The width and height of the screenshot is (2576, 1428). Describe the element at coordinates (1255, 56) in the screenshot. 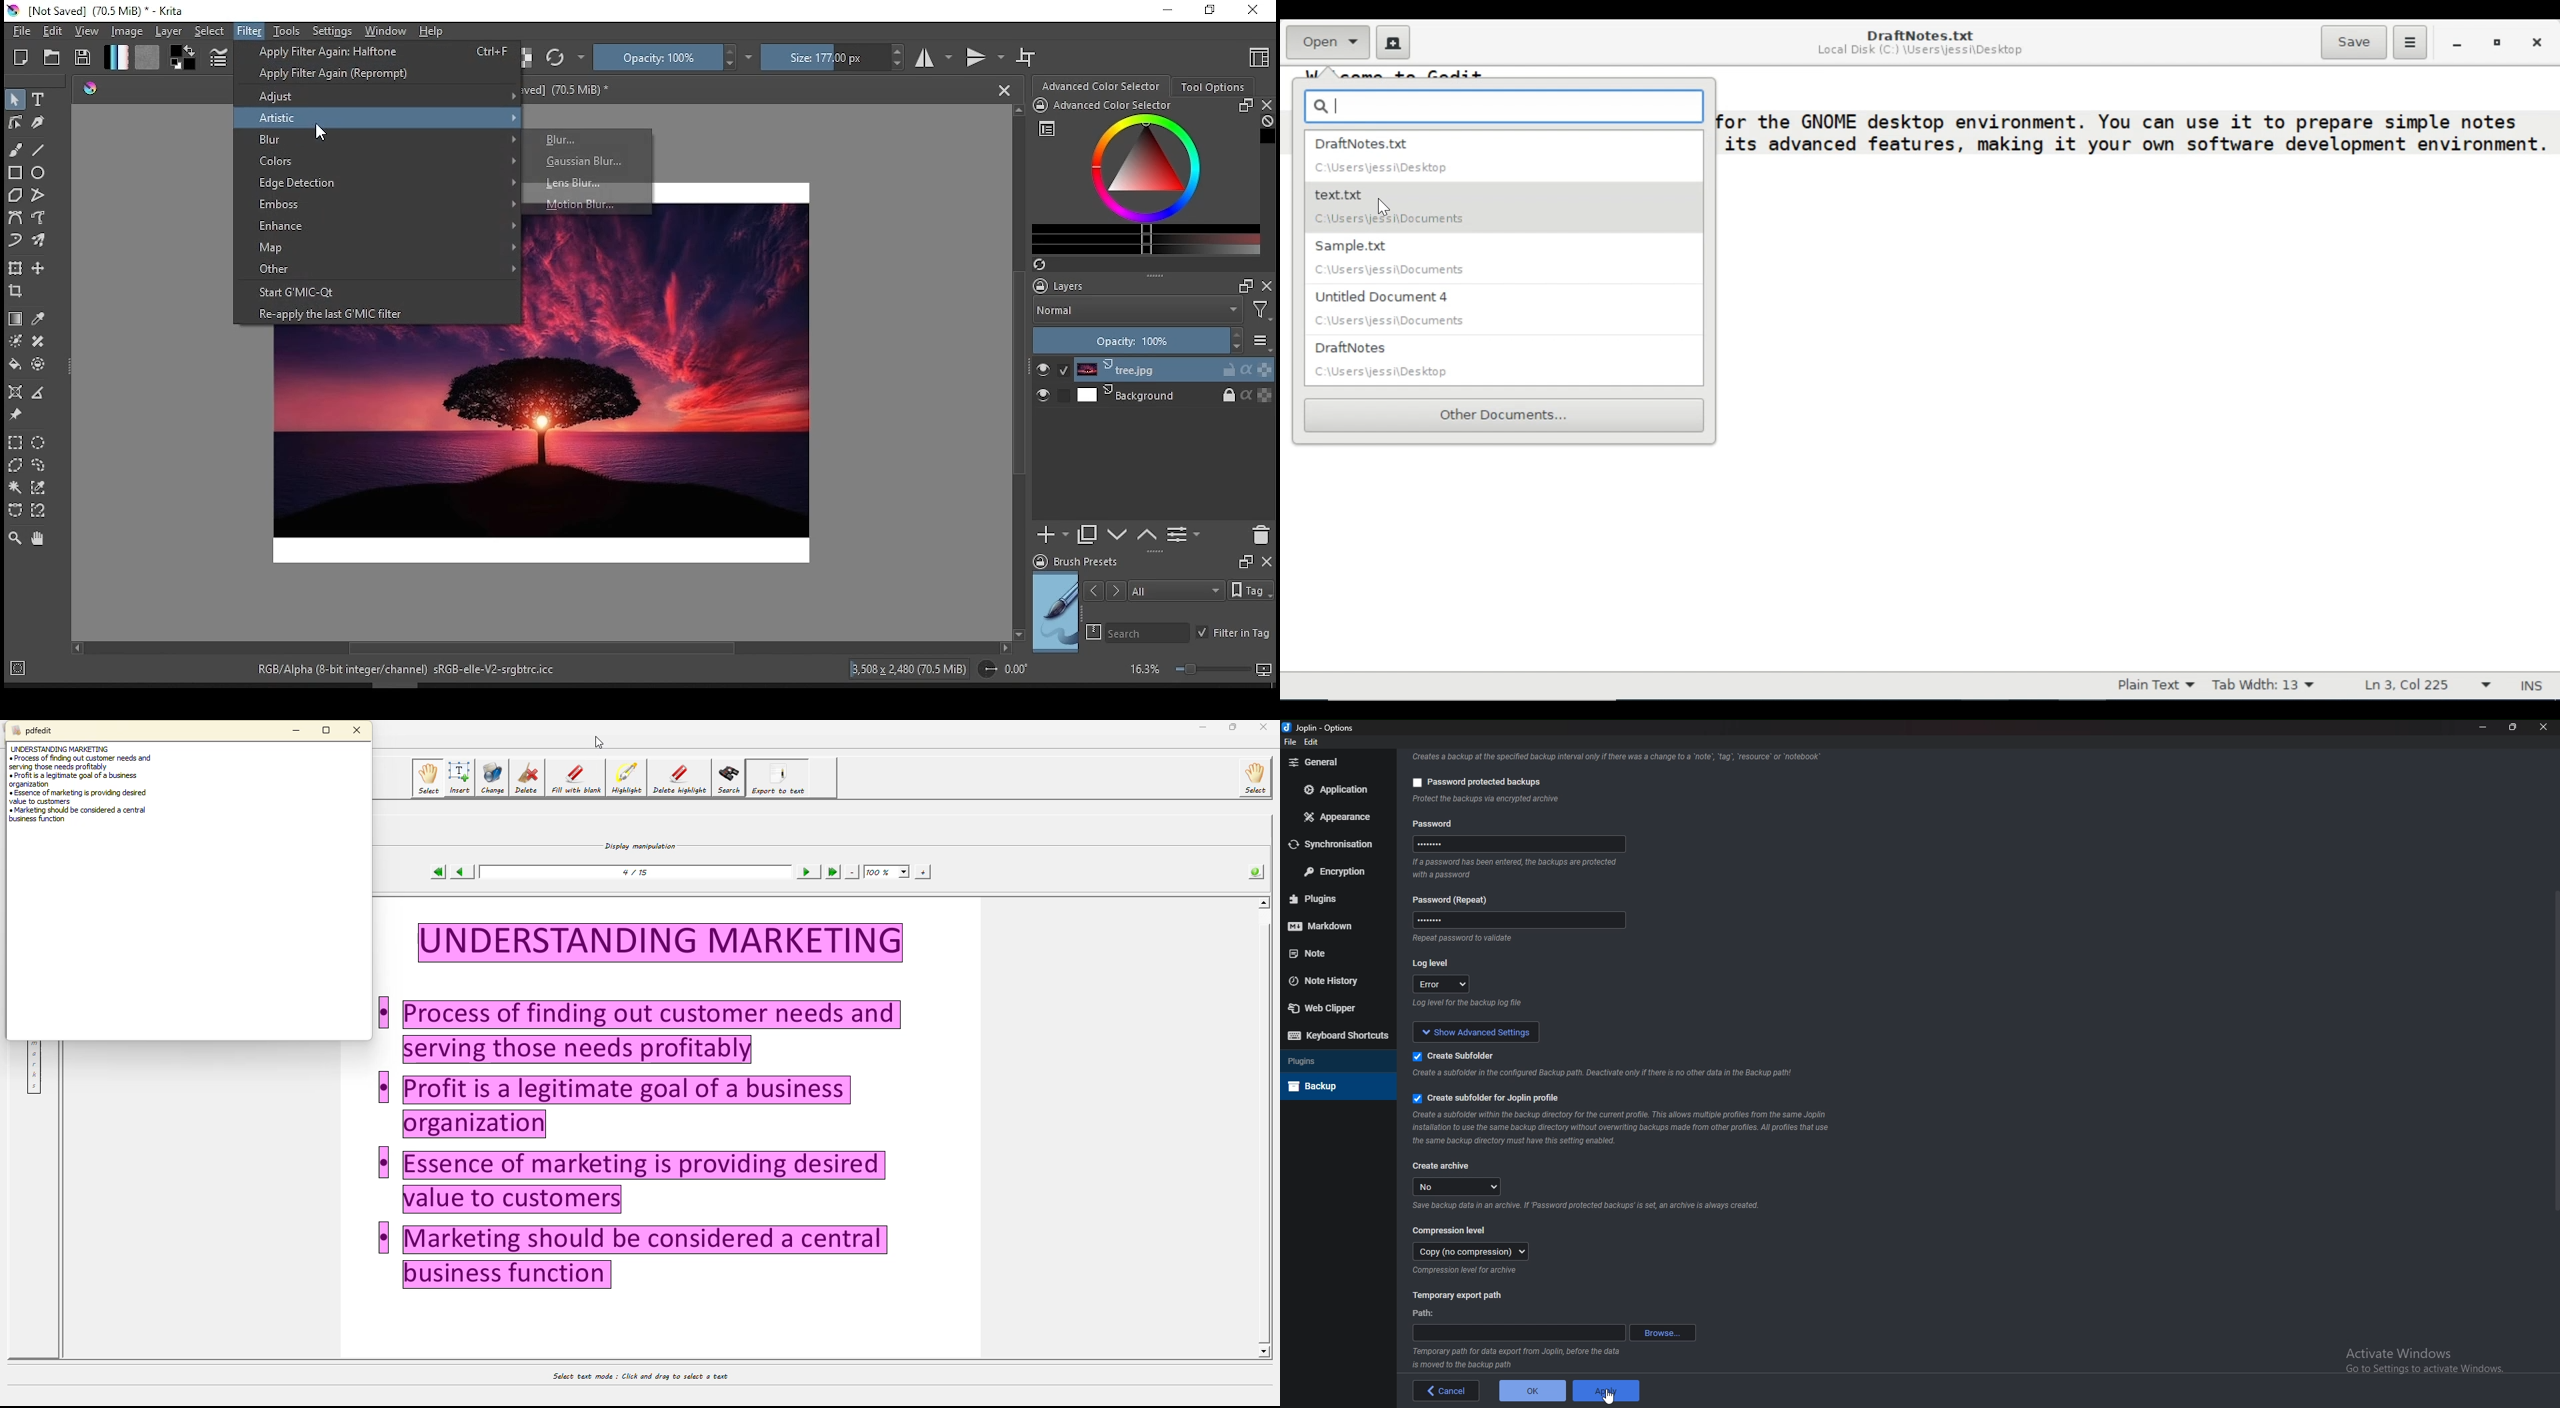

I see `choose workspace` at that location.